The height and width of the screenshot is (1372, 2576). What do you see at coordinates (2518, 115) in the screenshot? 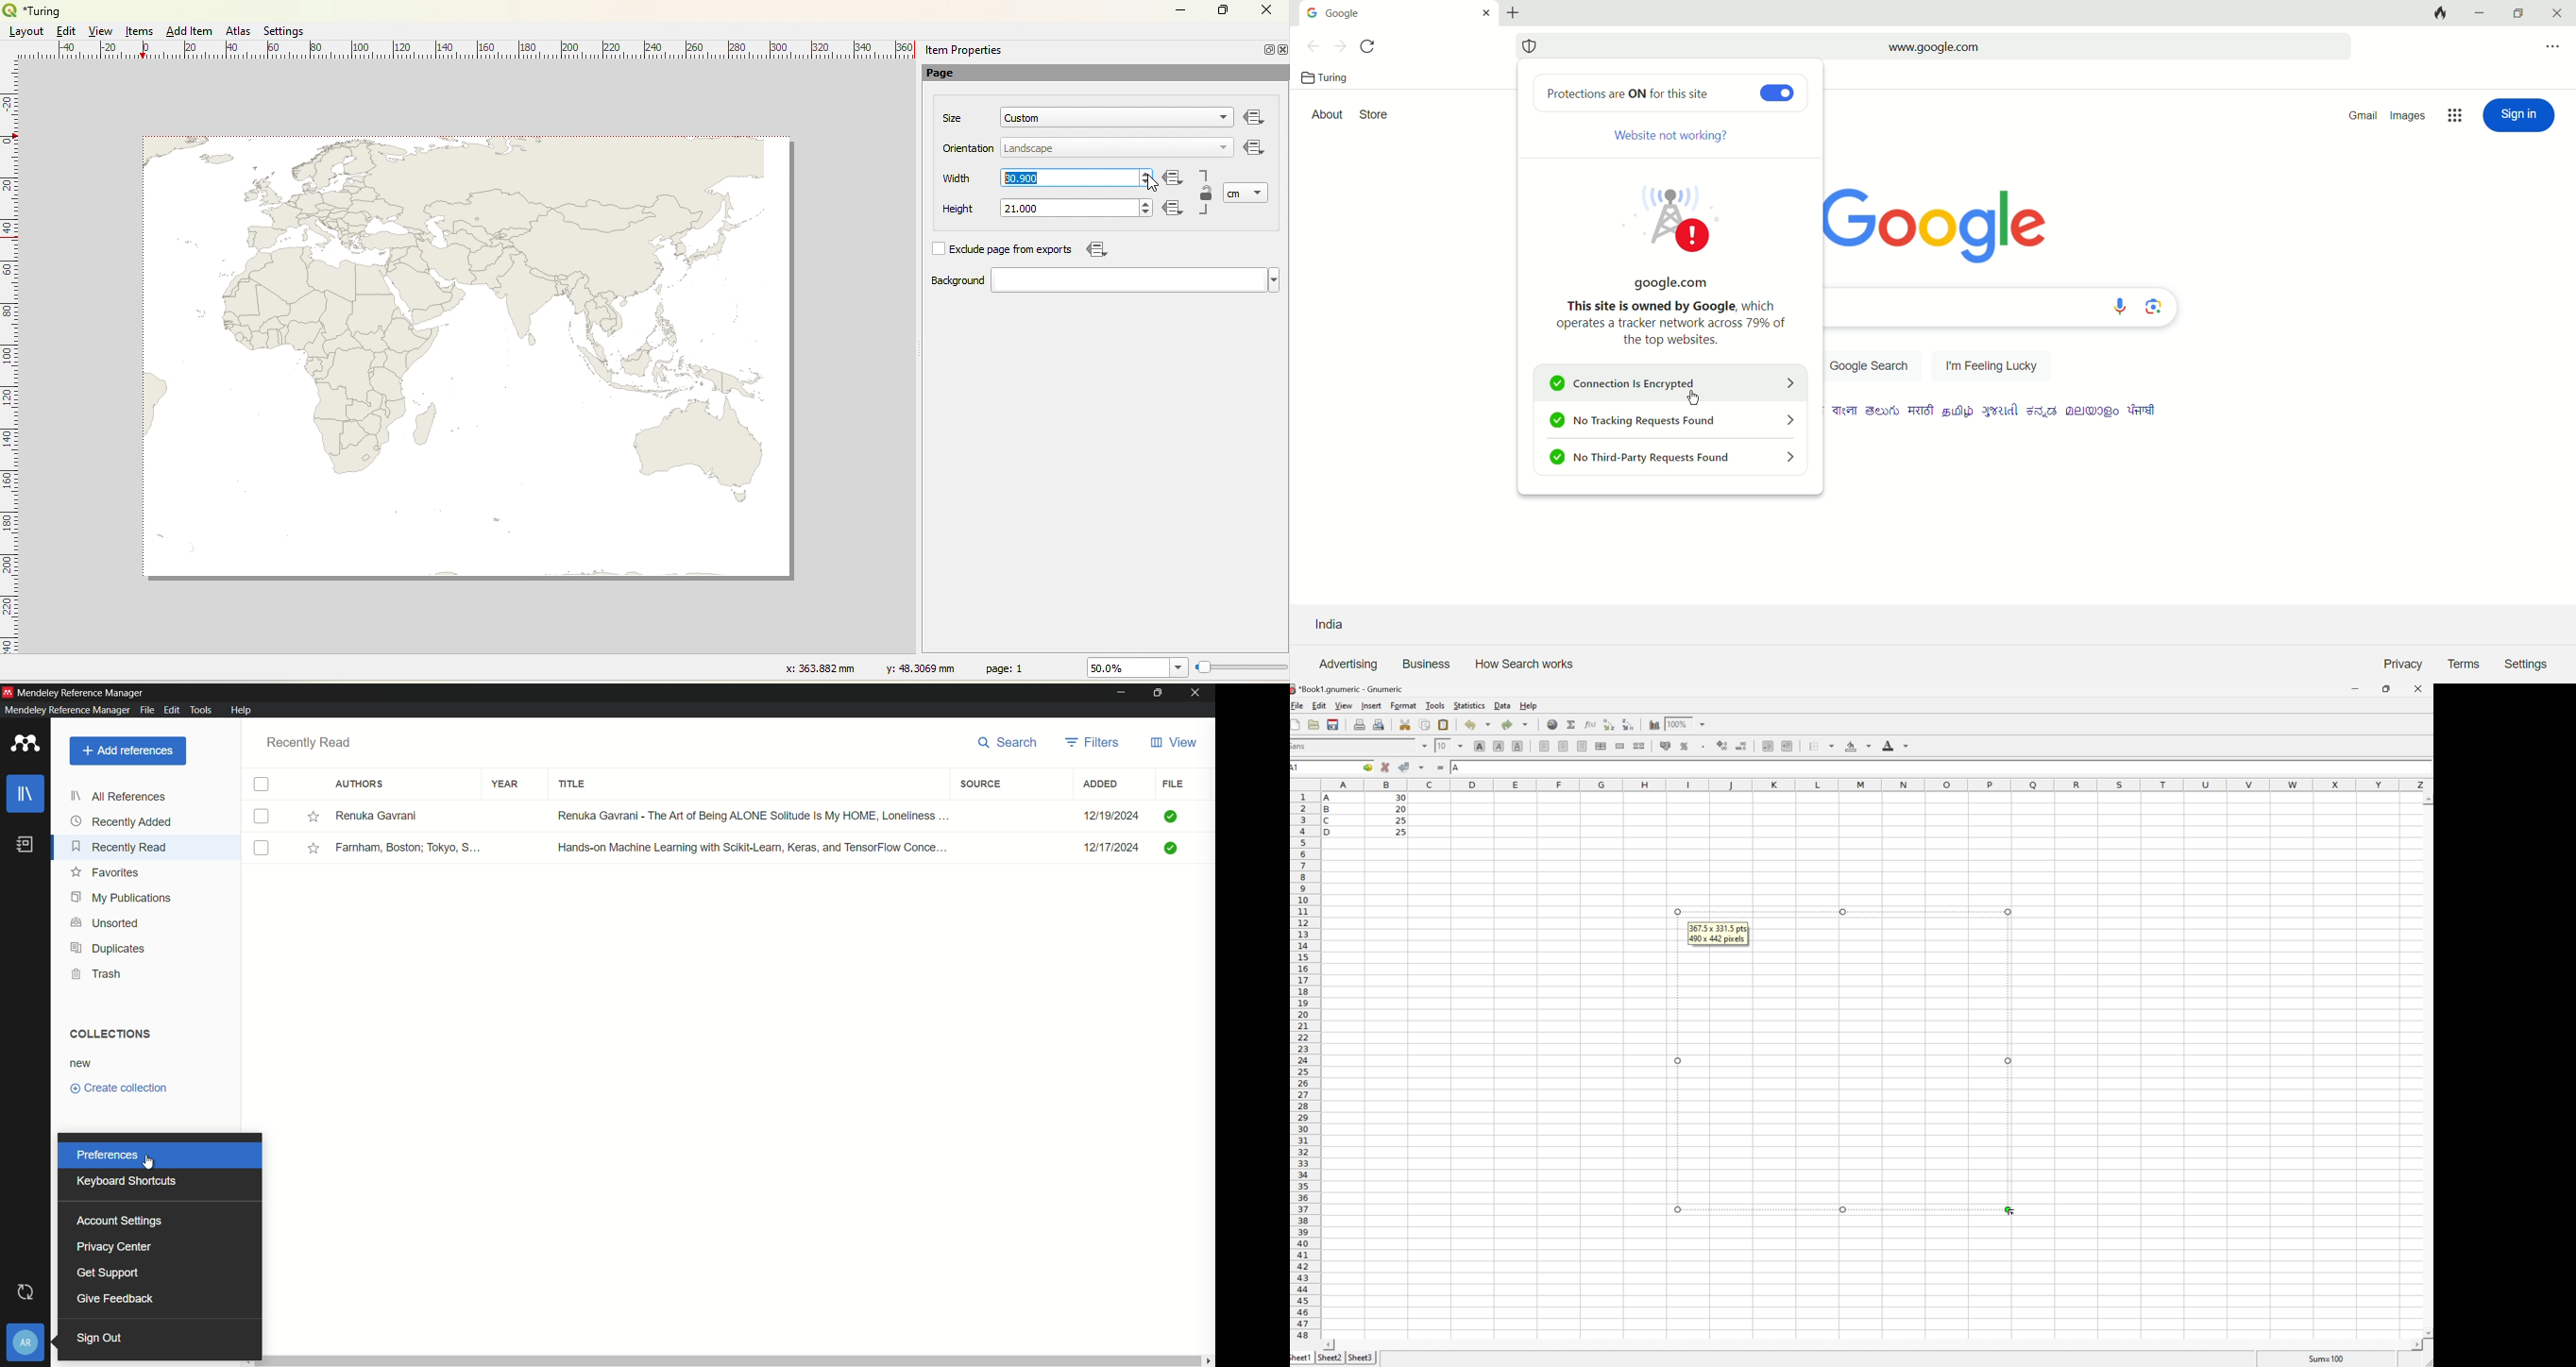
I see `sign in` at bounding box center [2518, 115].